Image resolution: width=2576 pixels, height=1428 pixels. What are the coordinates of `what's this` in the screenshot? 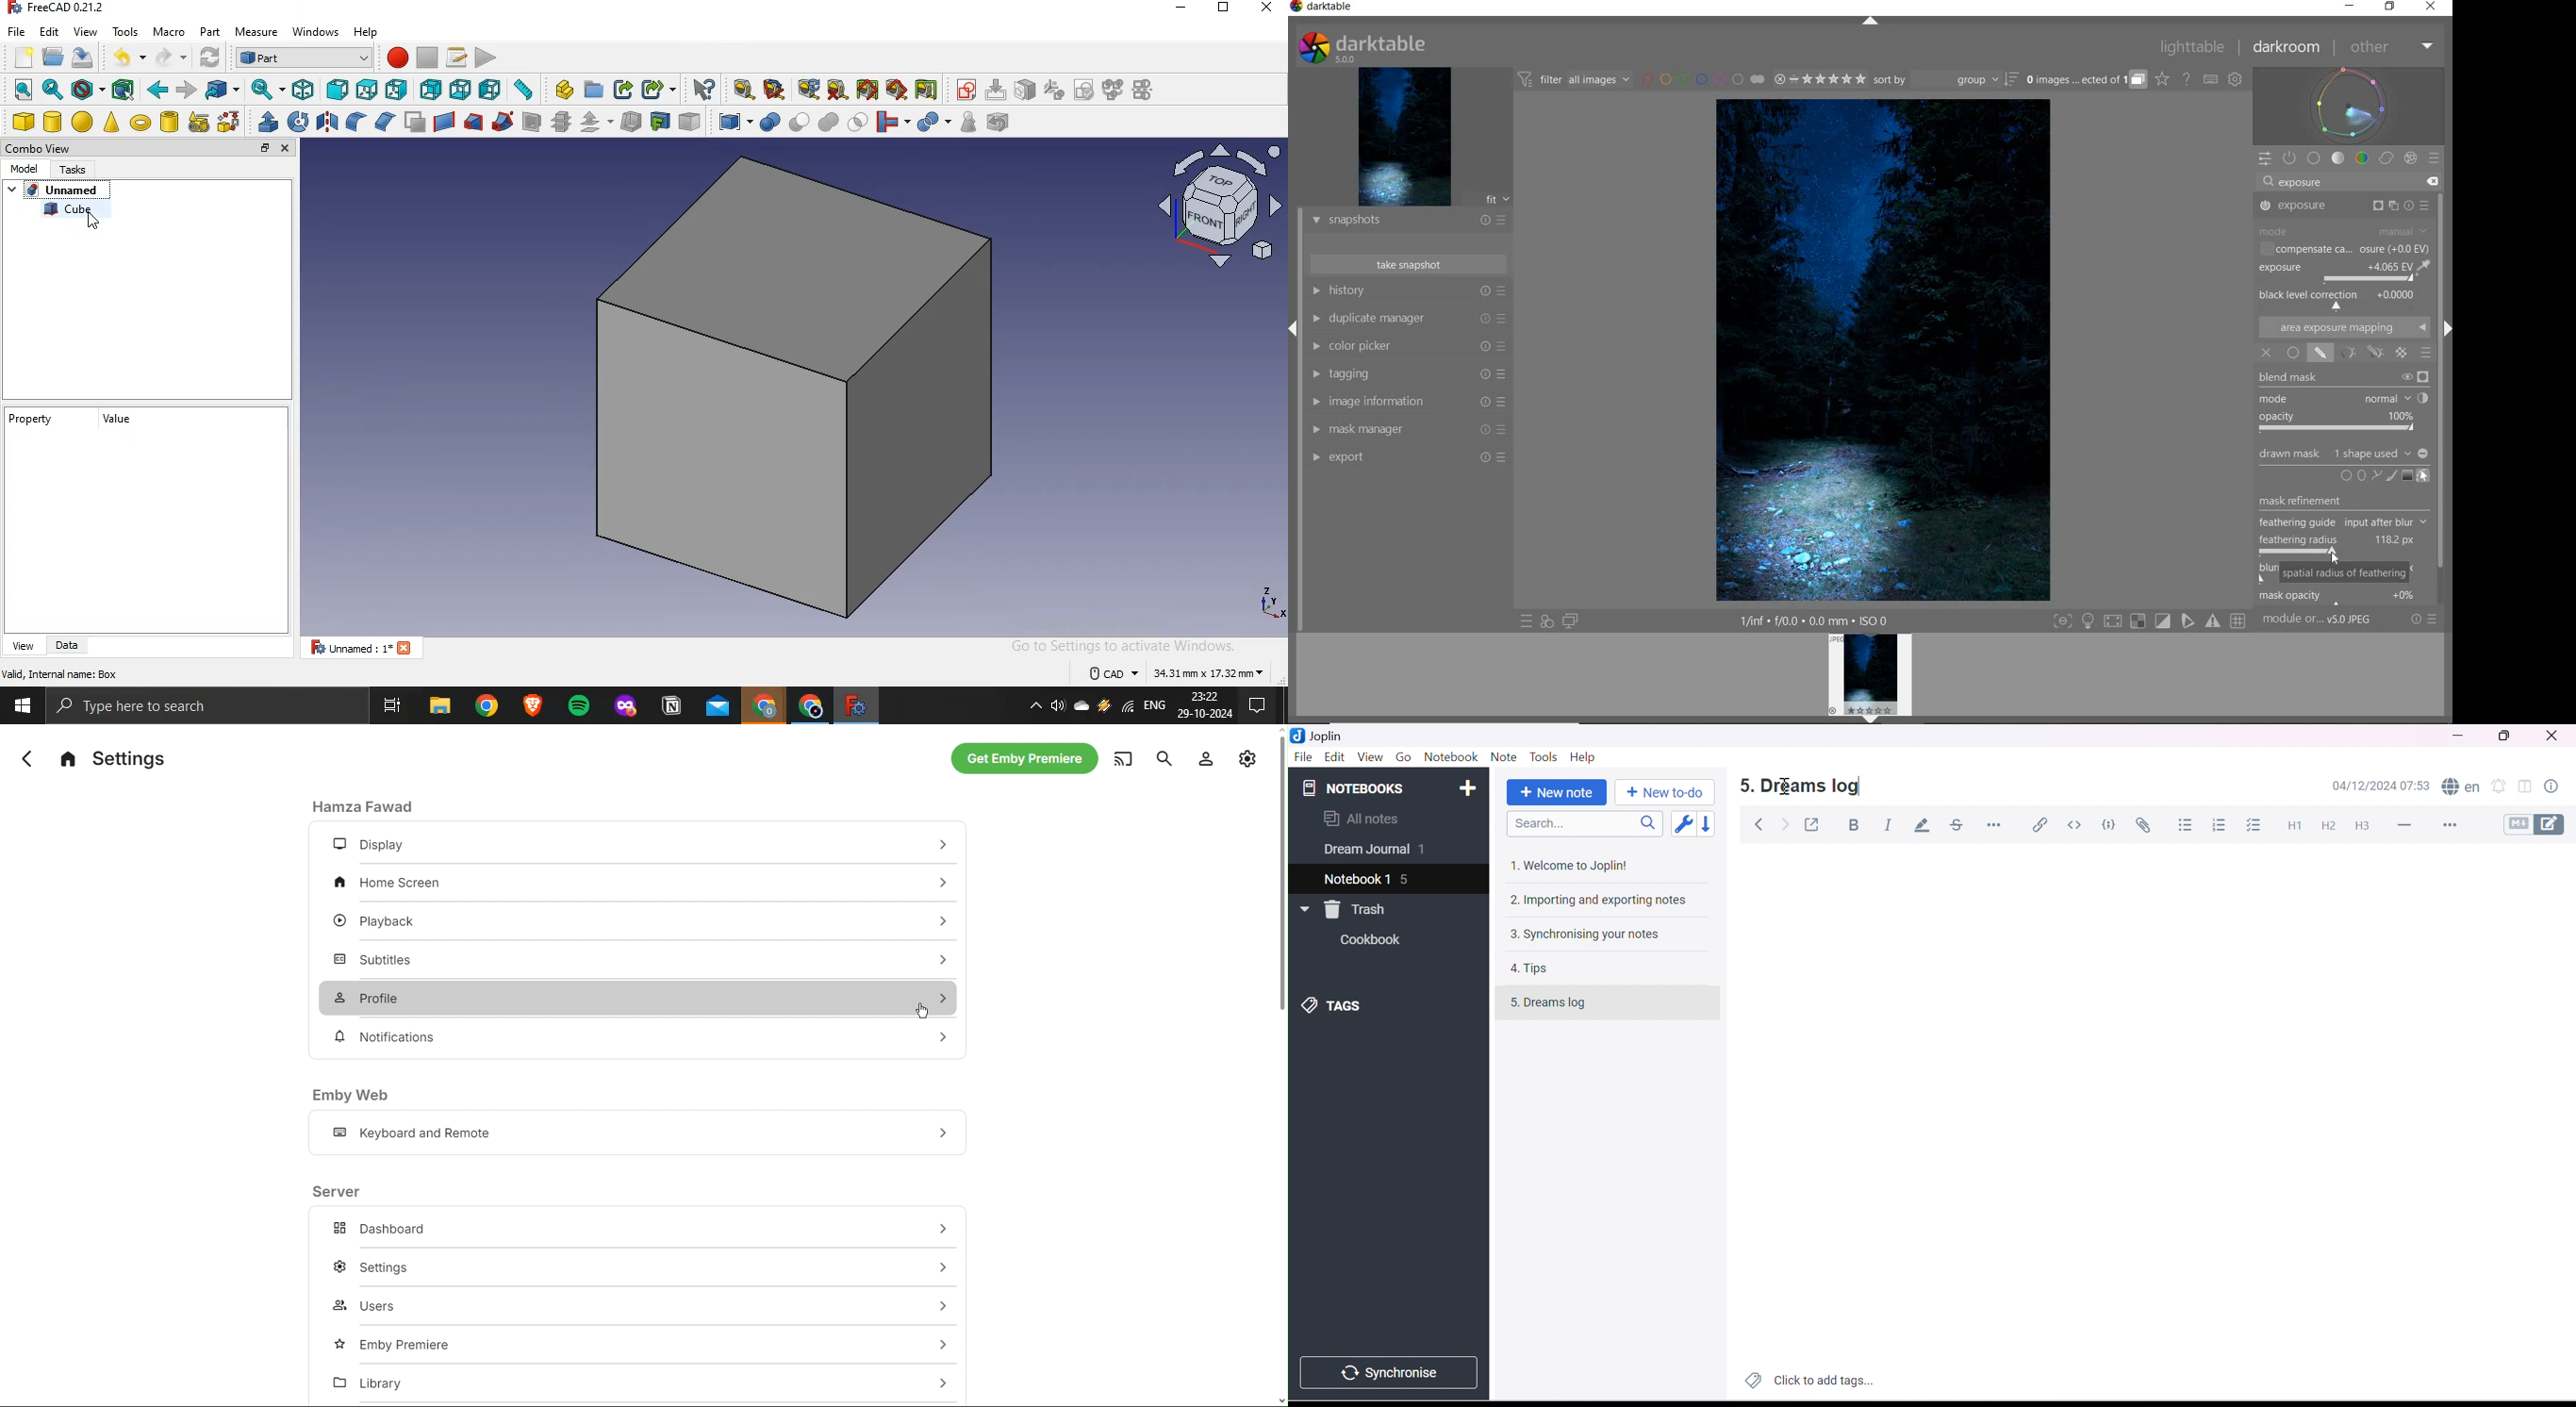 It's located at (703, 90).